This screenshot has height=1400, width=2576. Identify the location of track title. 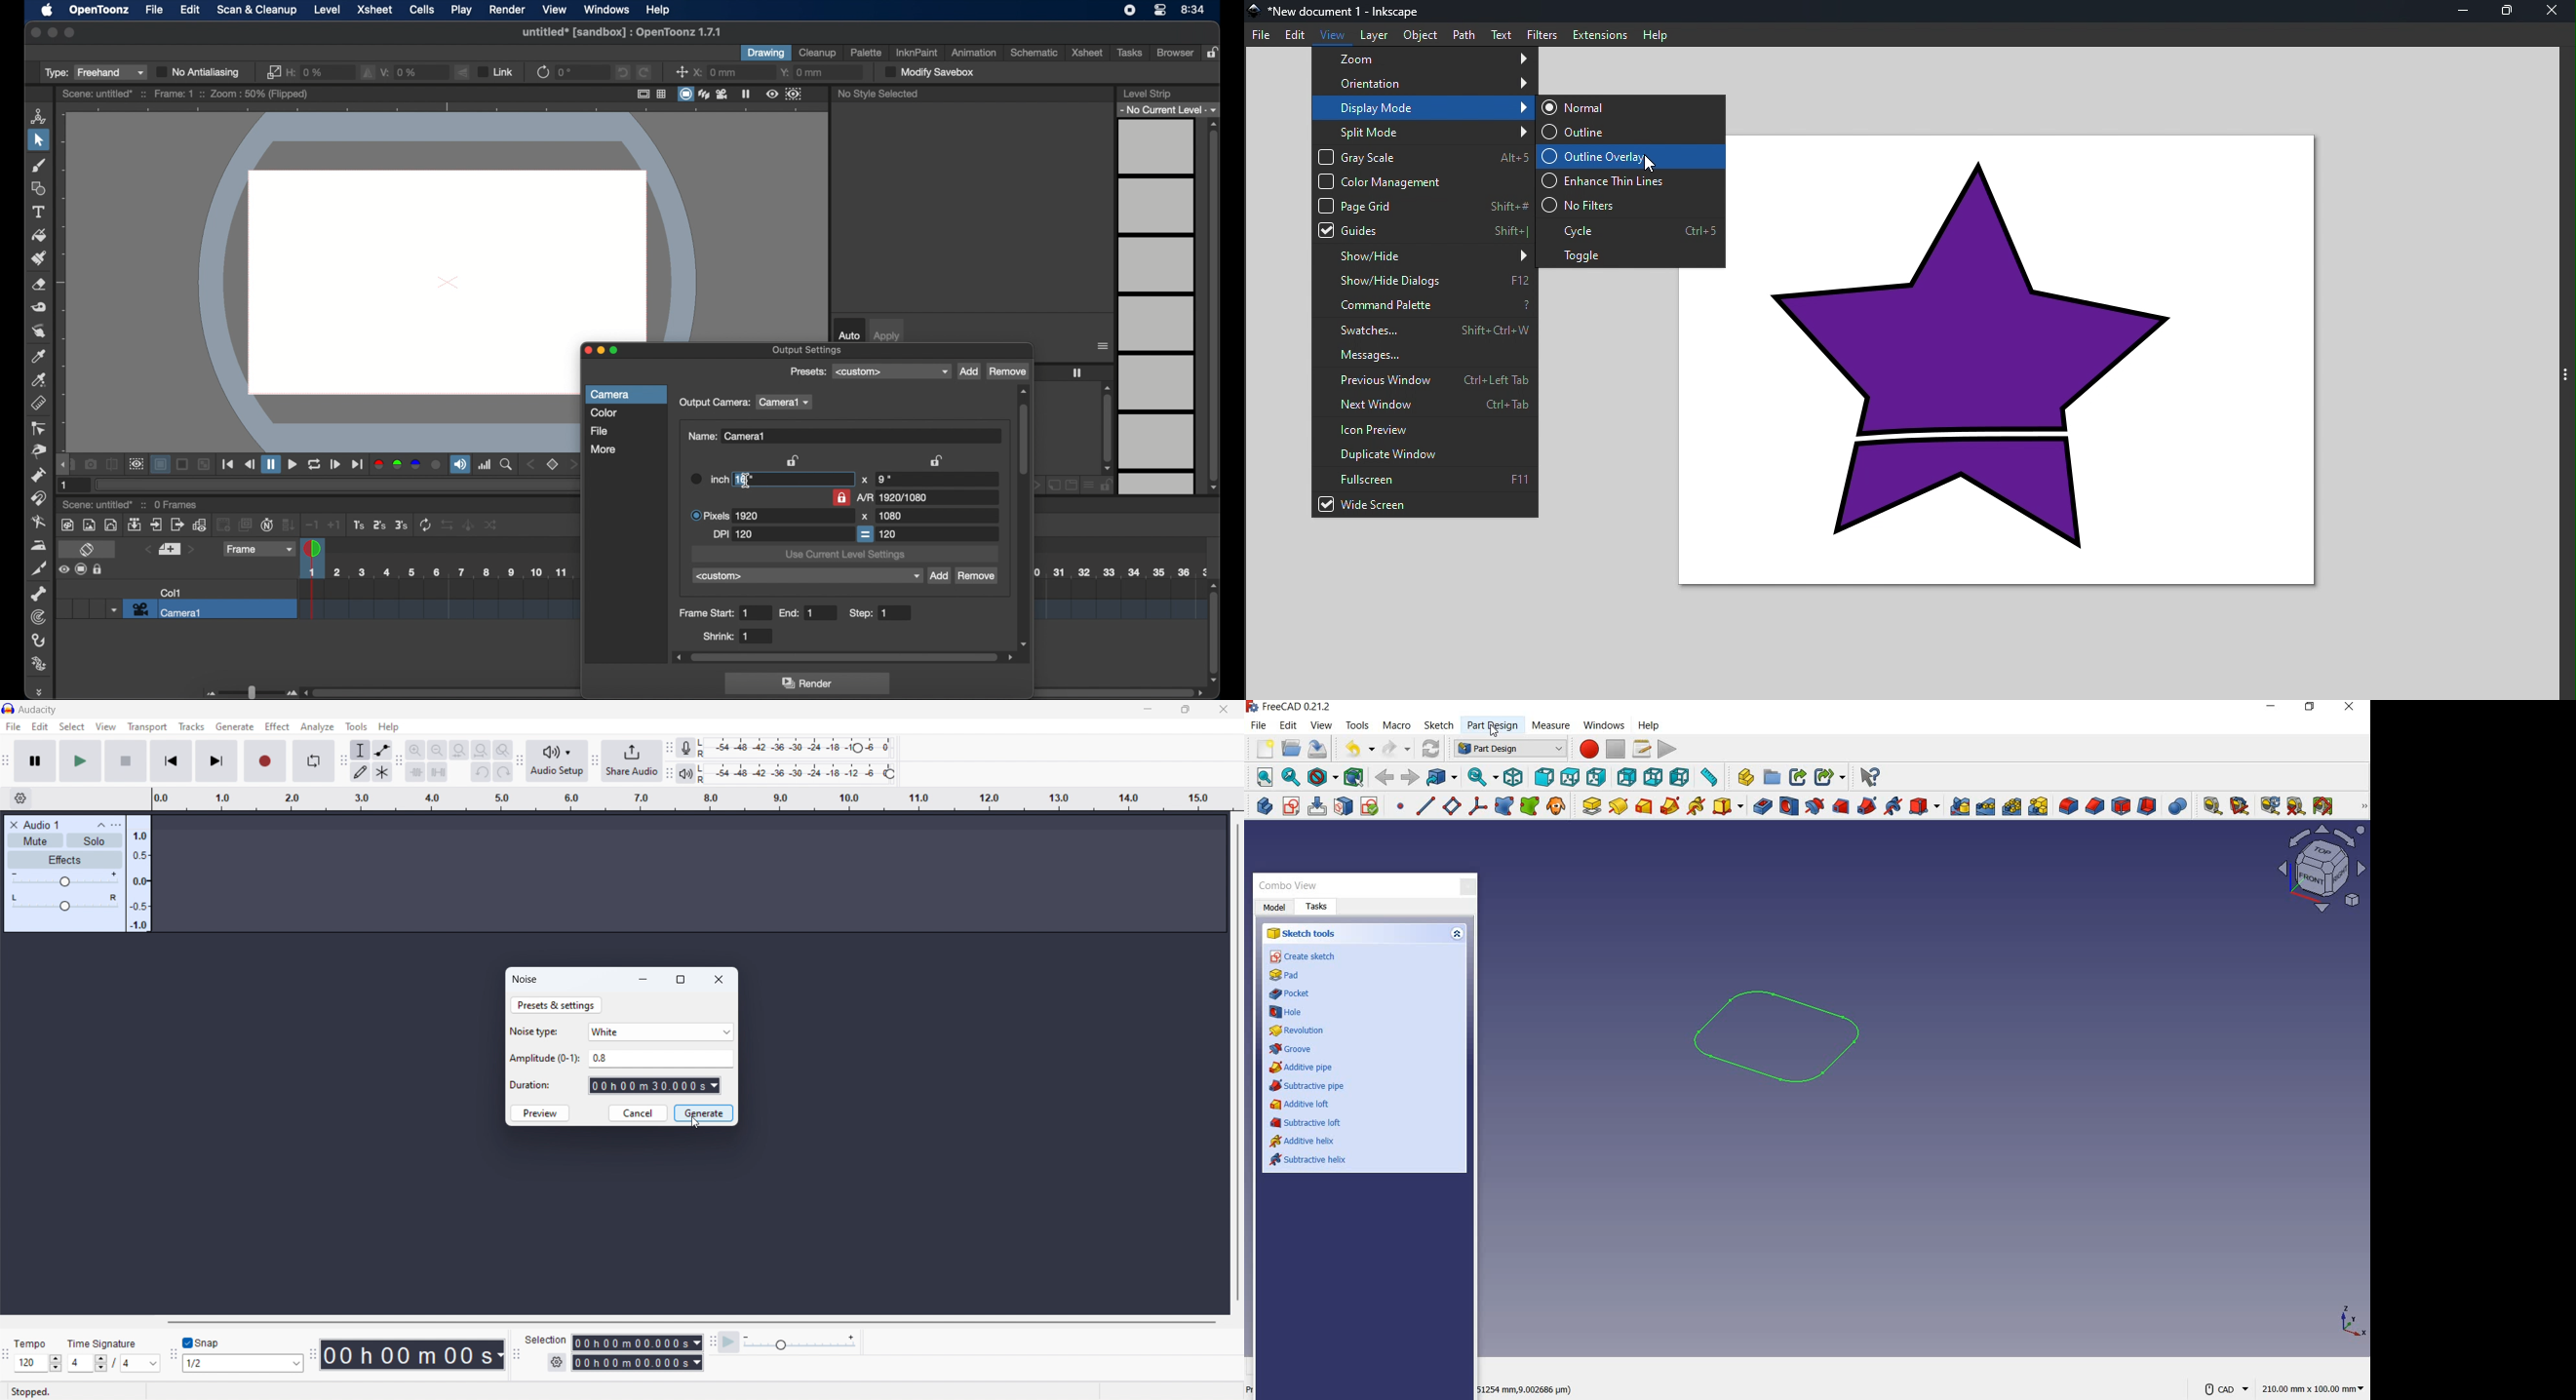
(41, 824).